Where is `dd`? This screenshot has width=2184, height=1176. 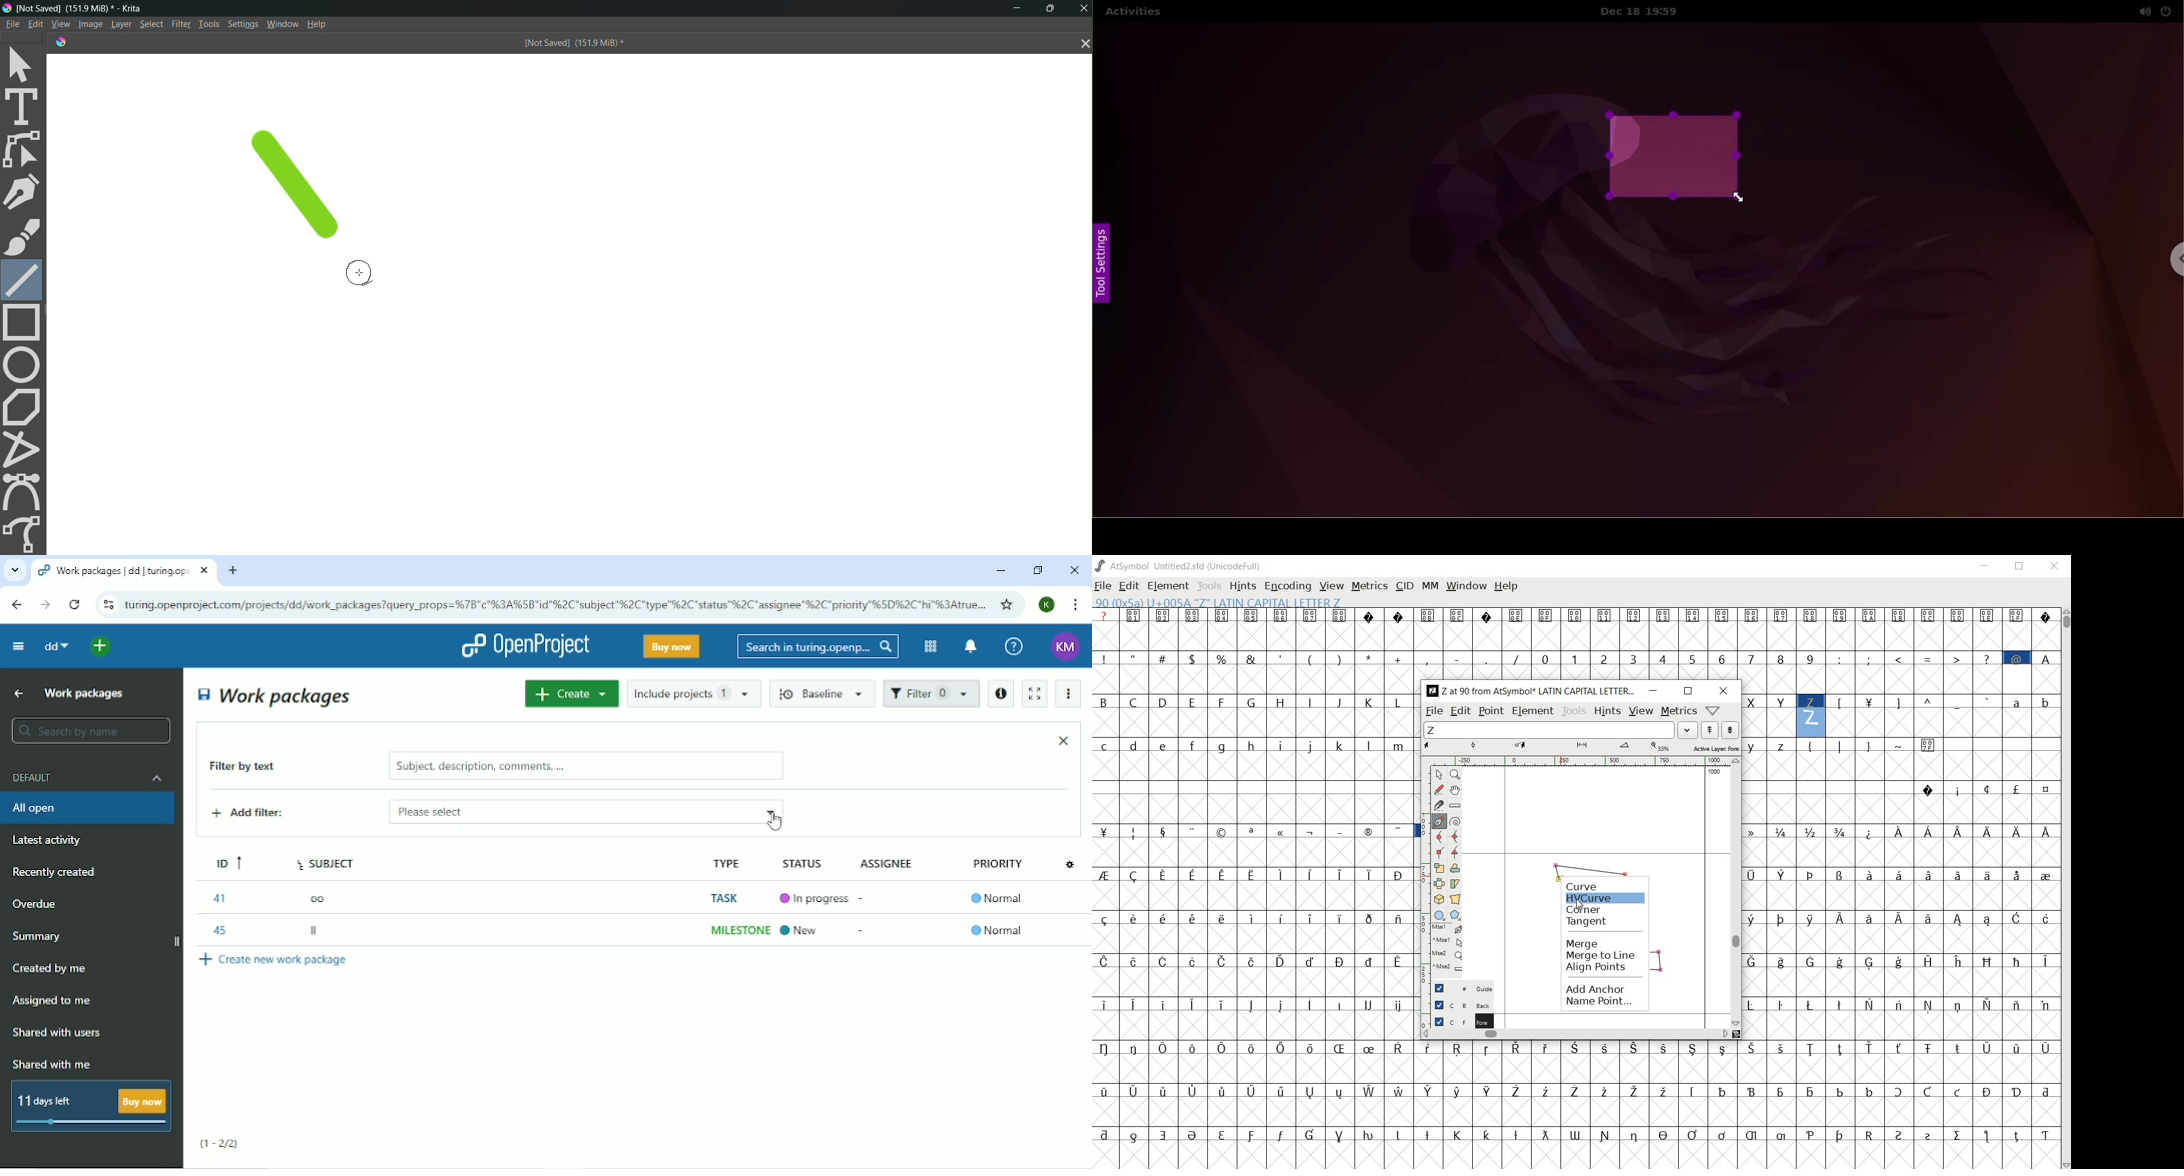
dd is located at coordinates (55, 646).